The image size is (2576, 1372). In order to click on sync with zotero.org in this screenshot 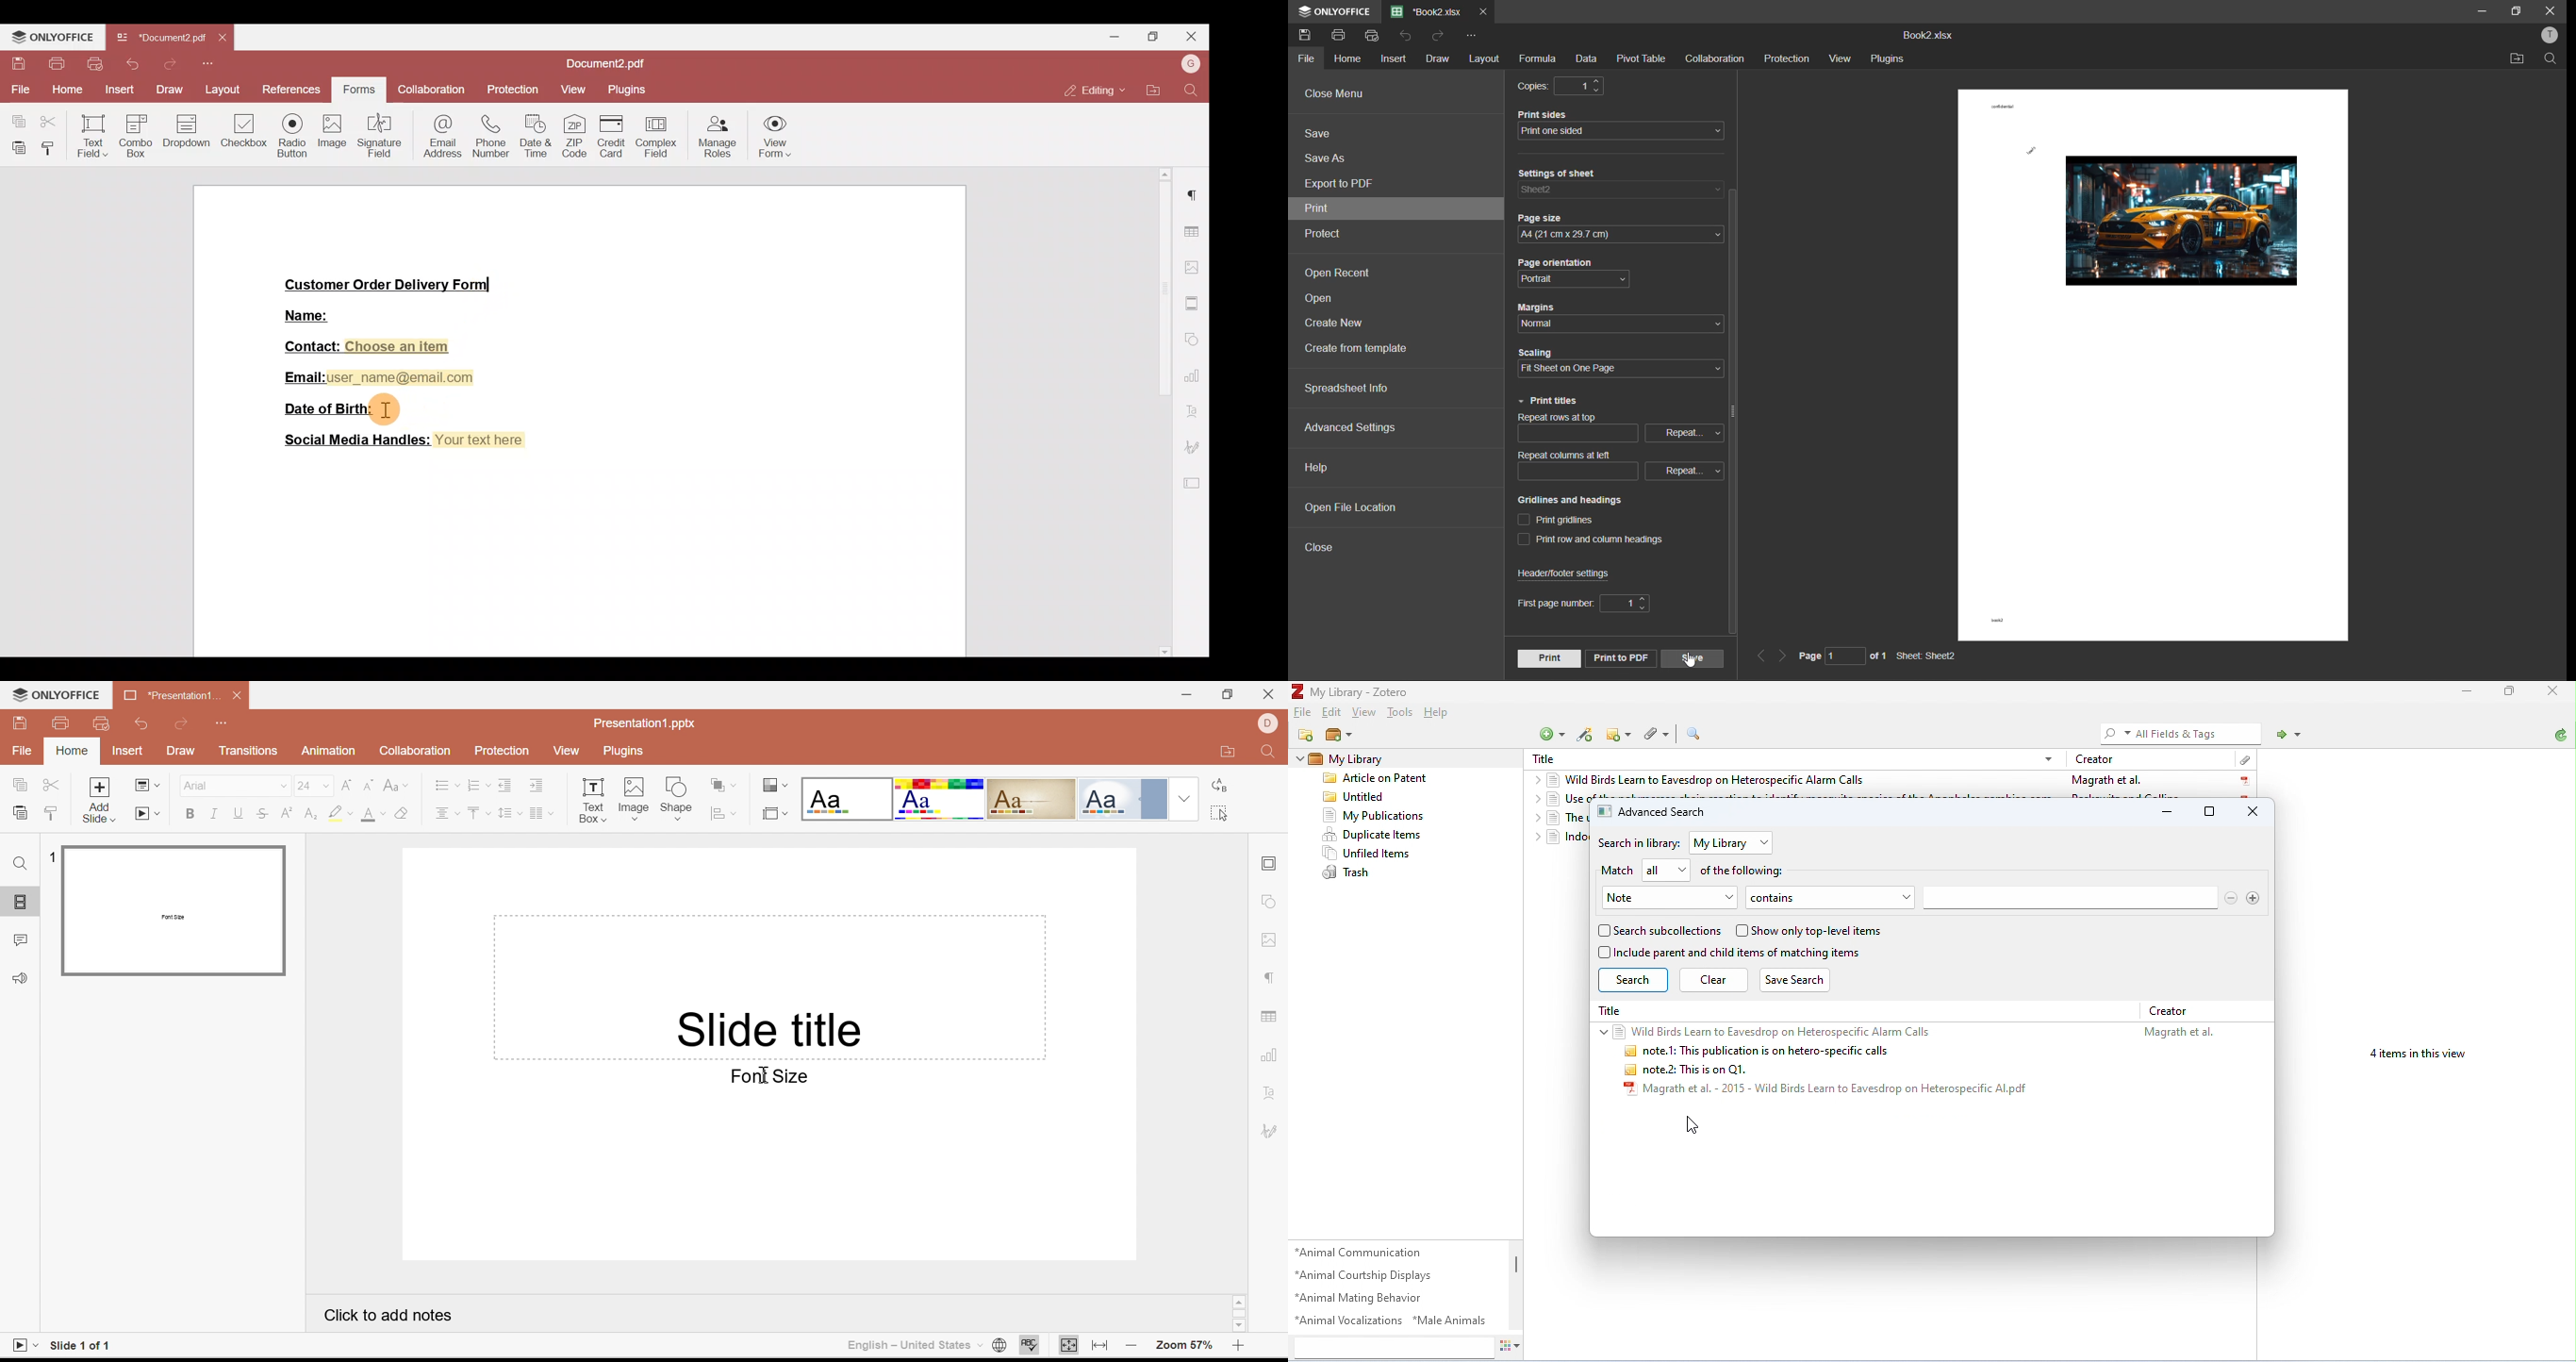, I will do `click(2562, 736)`.